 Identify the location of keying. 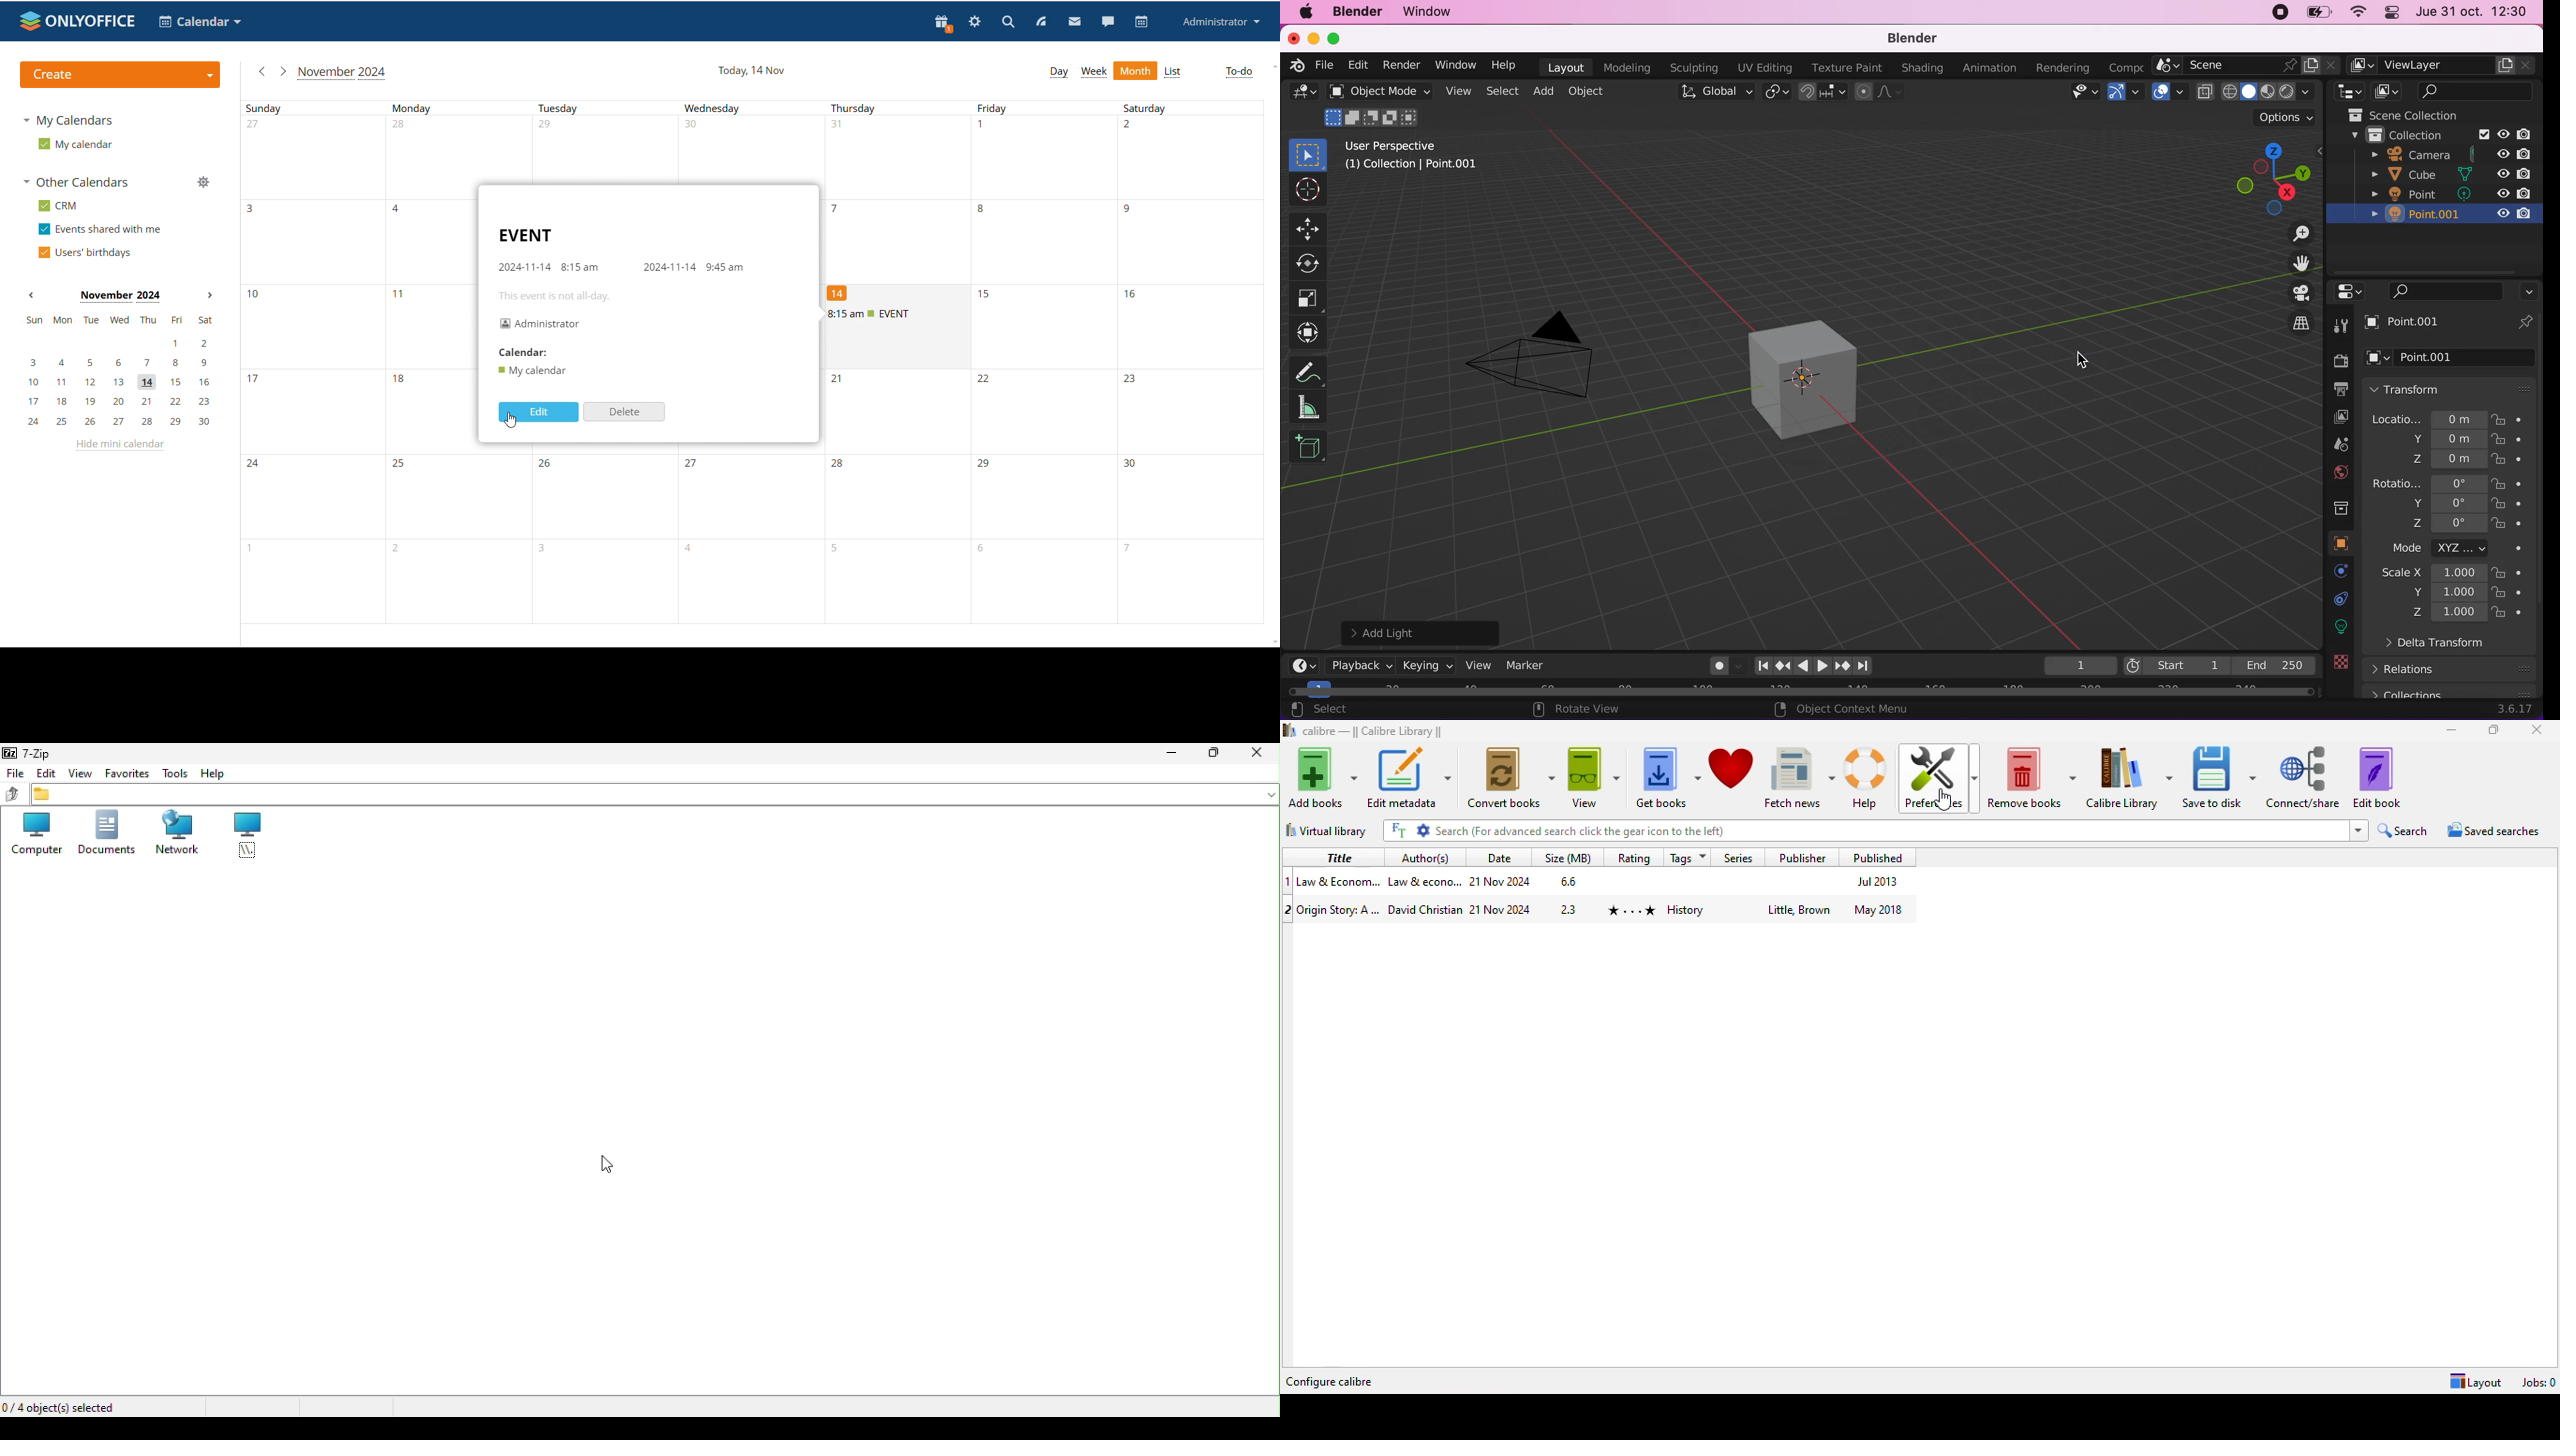
(1428, 665).